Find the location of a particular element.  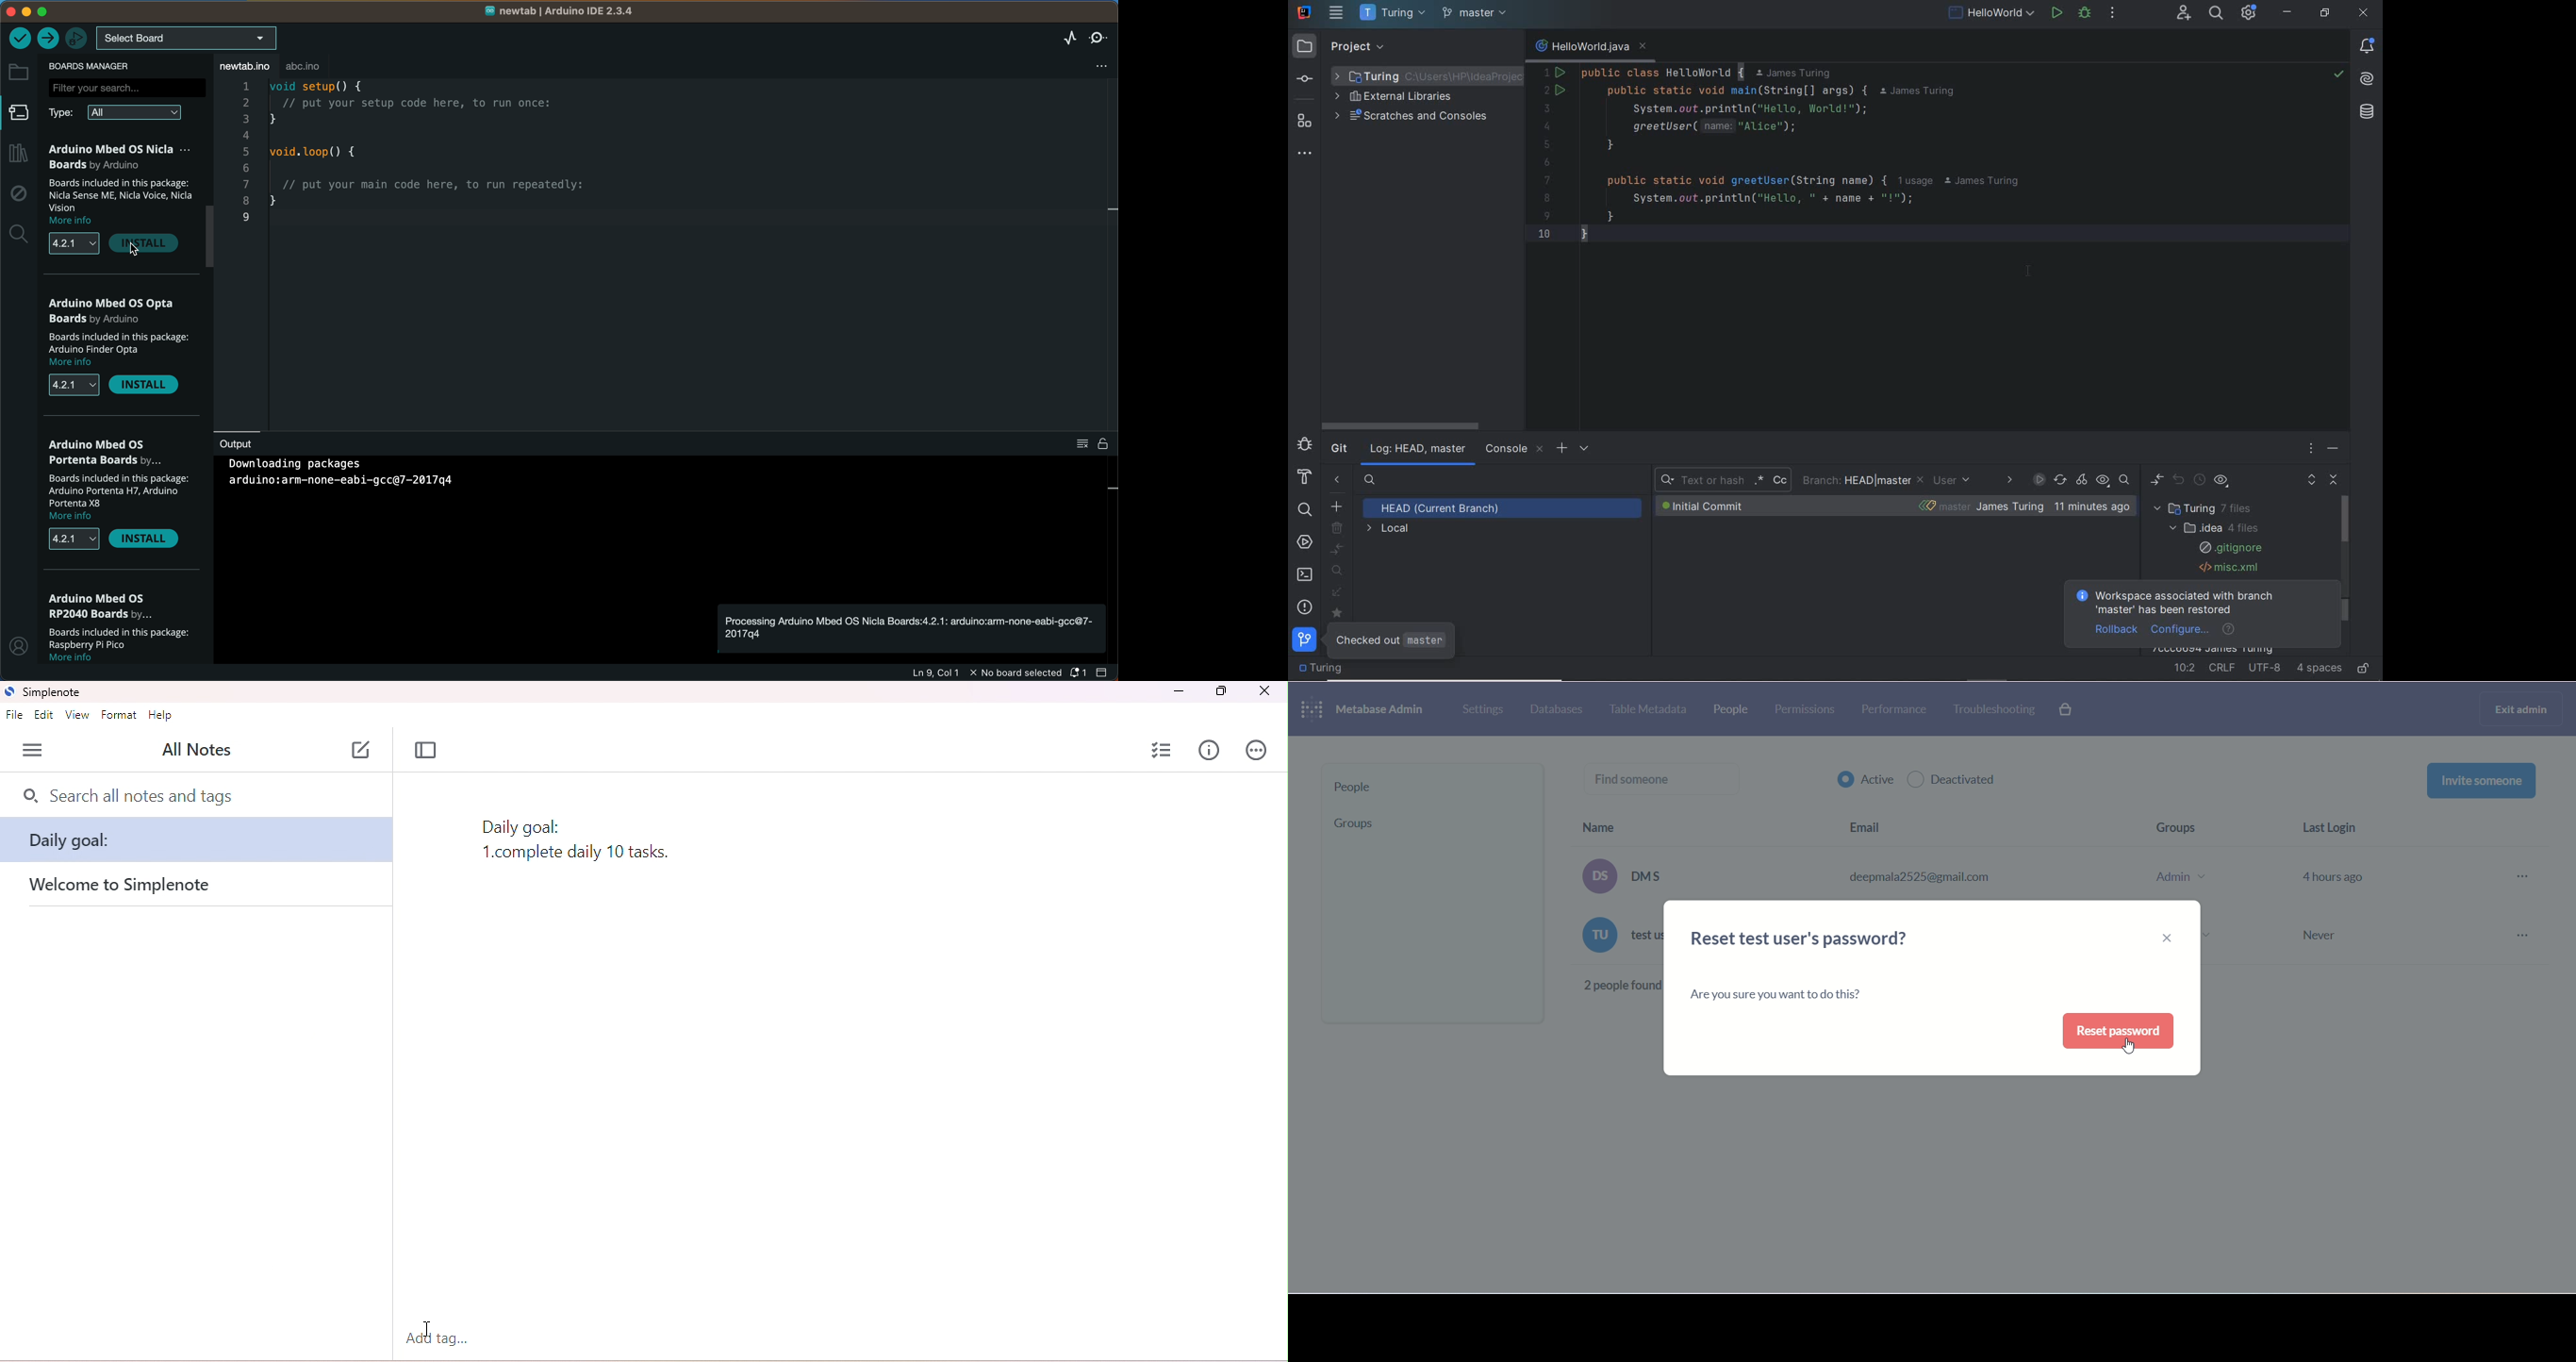

more info is located at coordinates (80, 221).